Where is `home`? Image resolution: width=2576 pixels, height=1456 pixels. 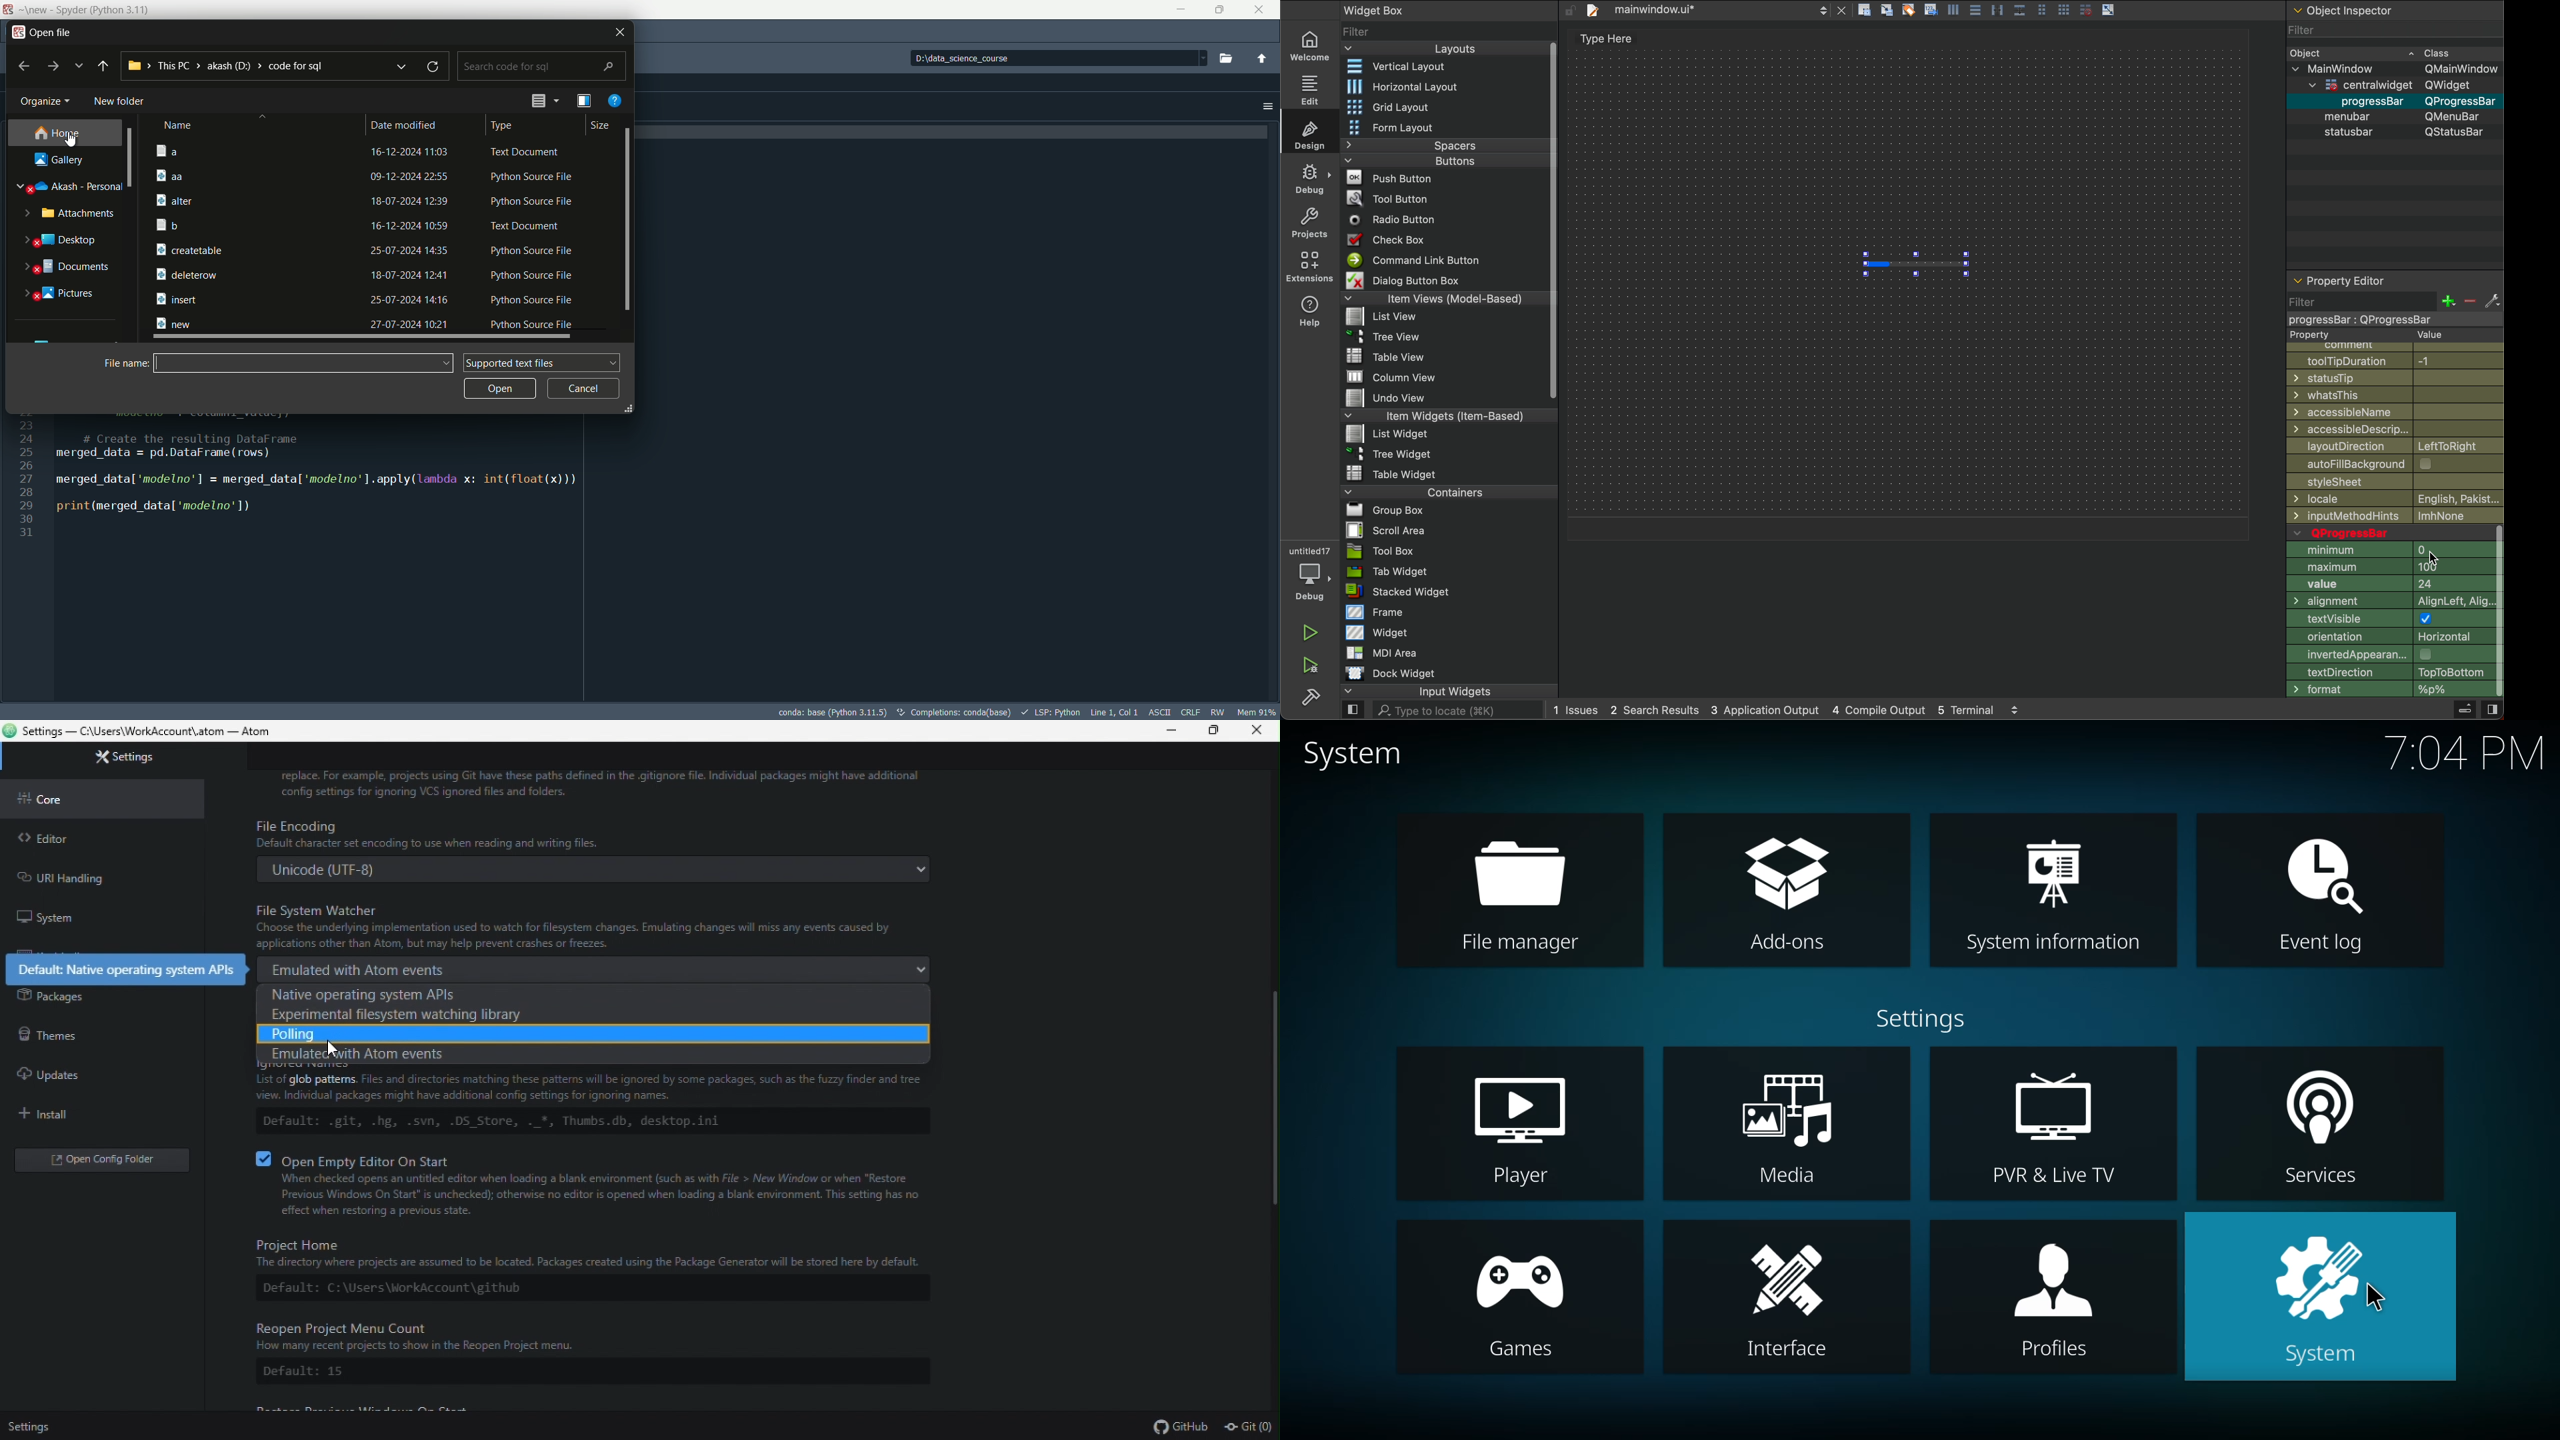
home is located at coordinates (59, 133).